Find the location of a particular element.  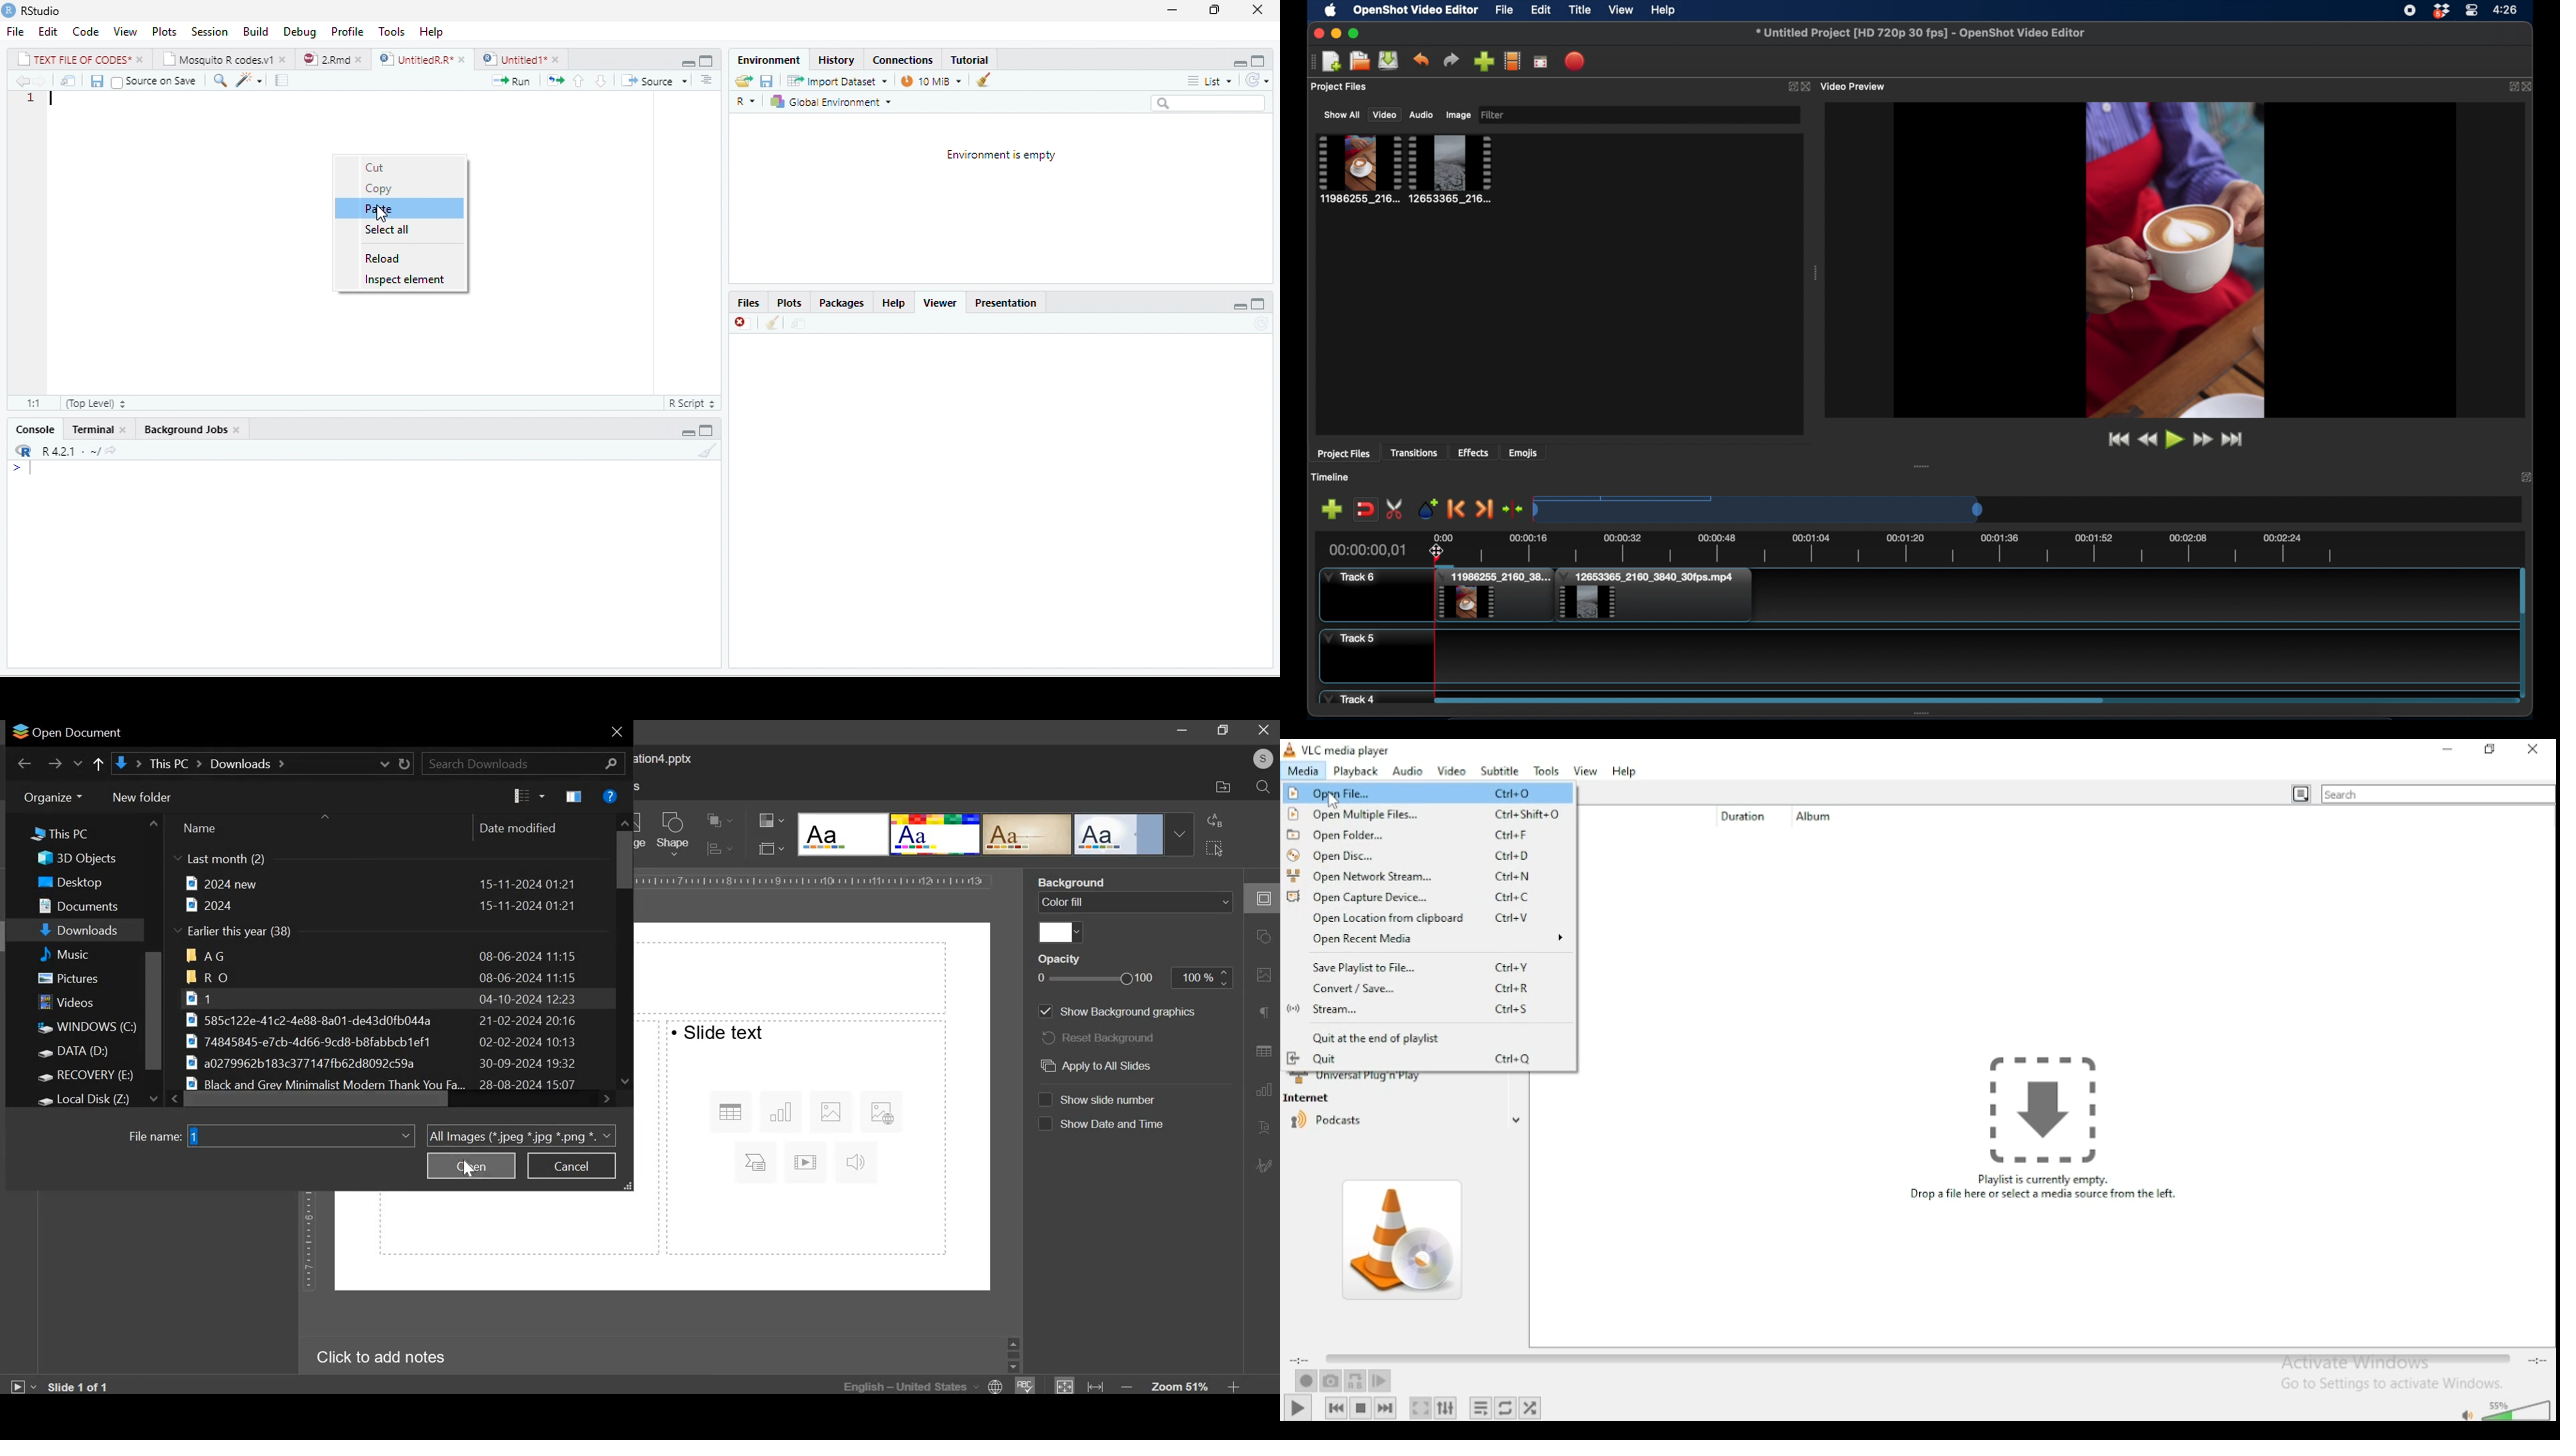

close is located at coordinates (558, 59).